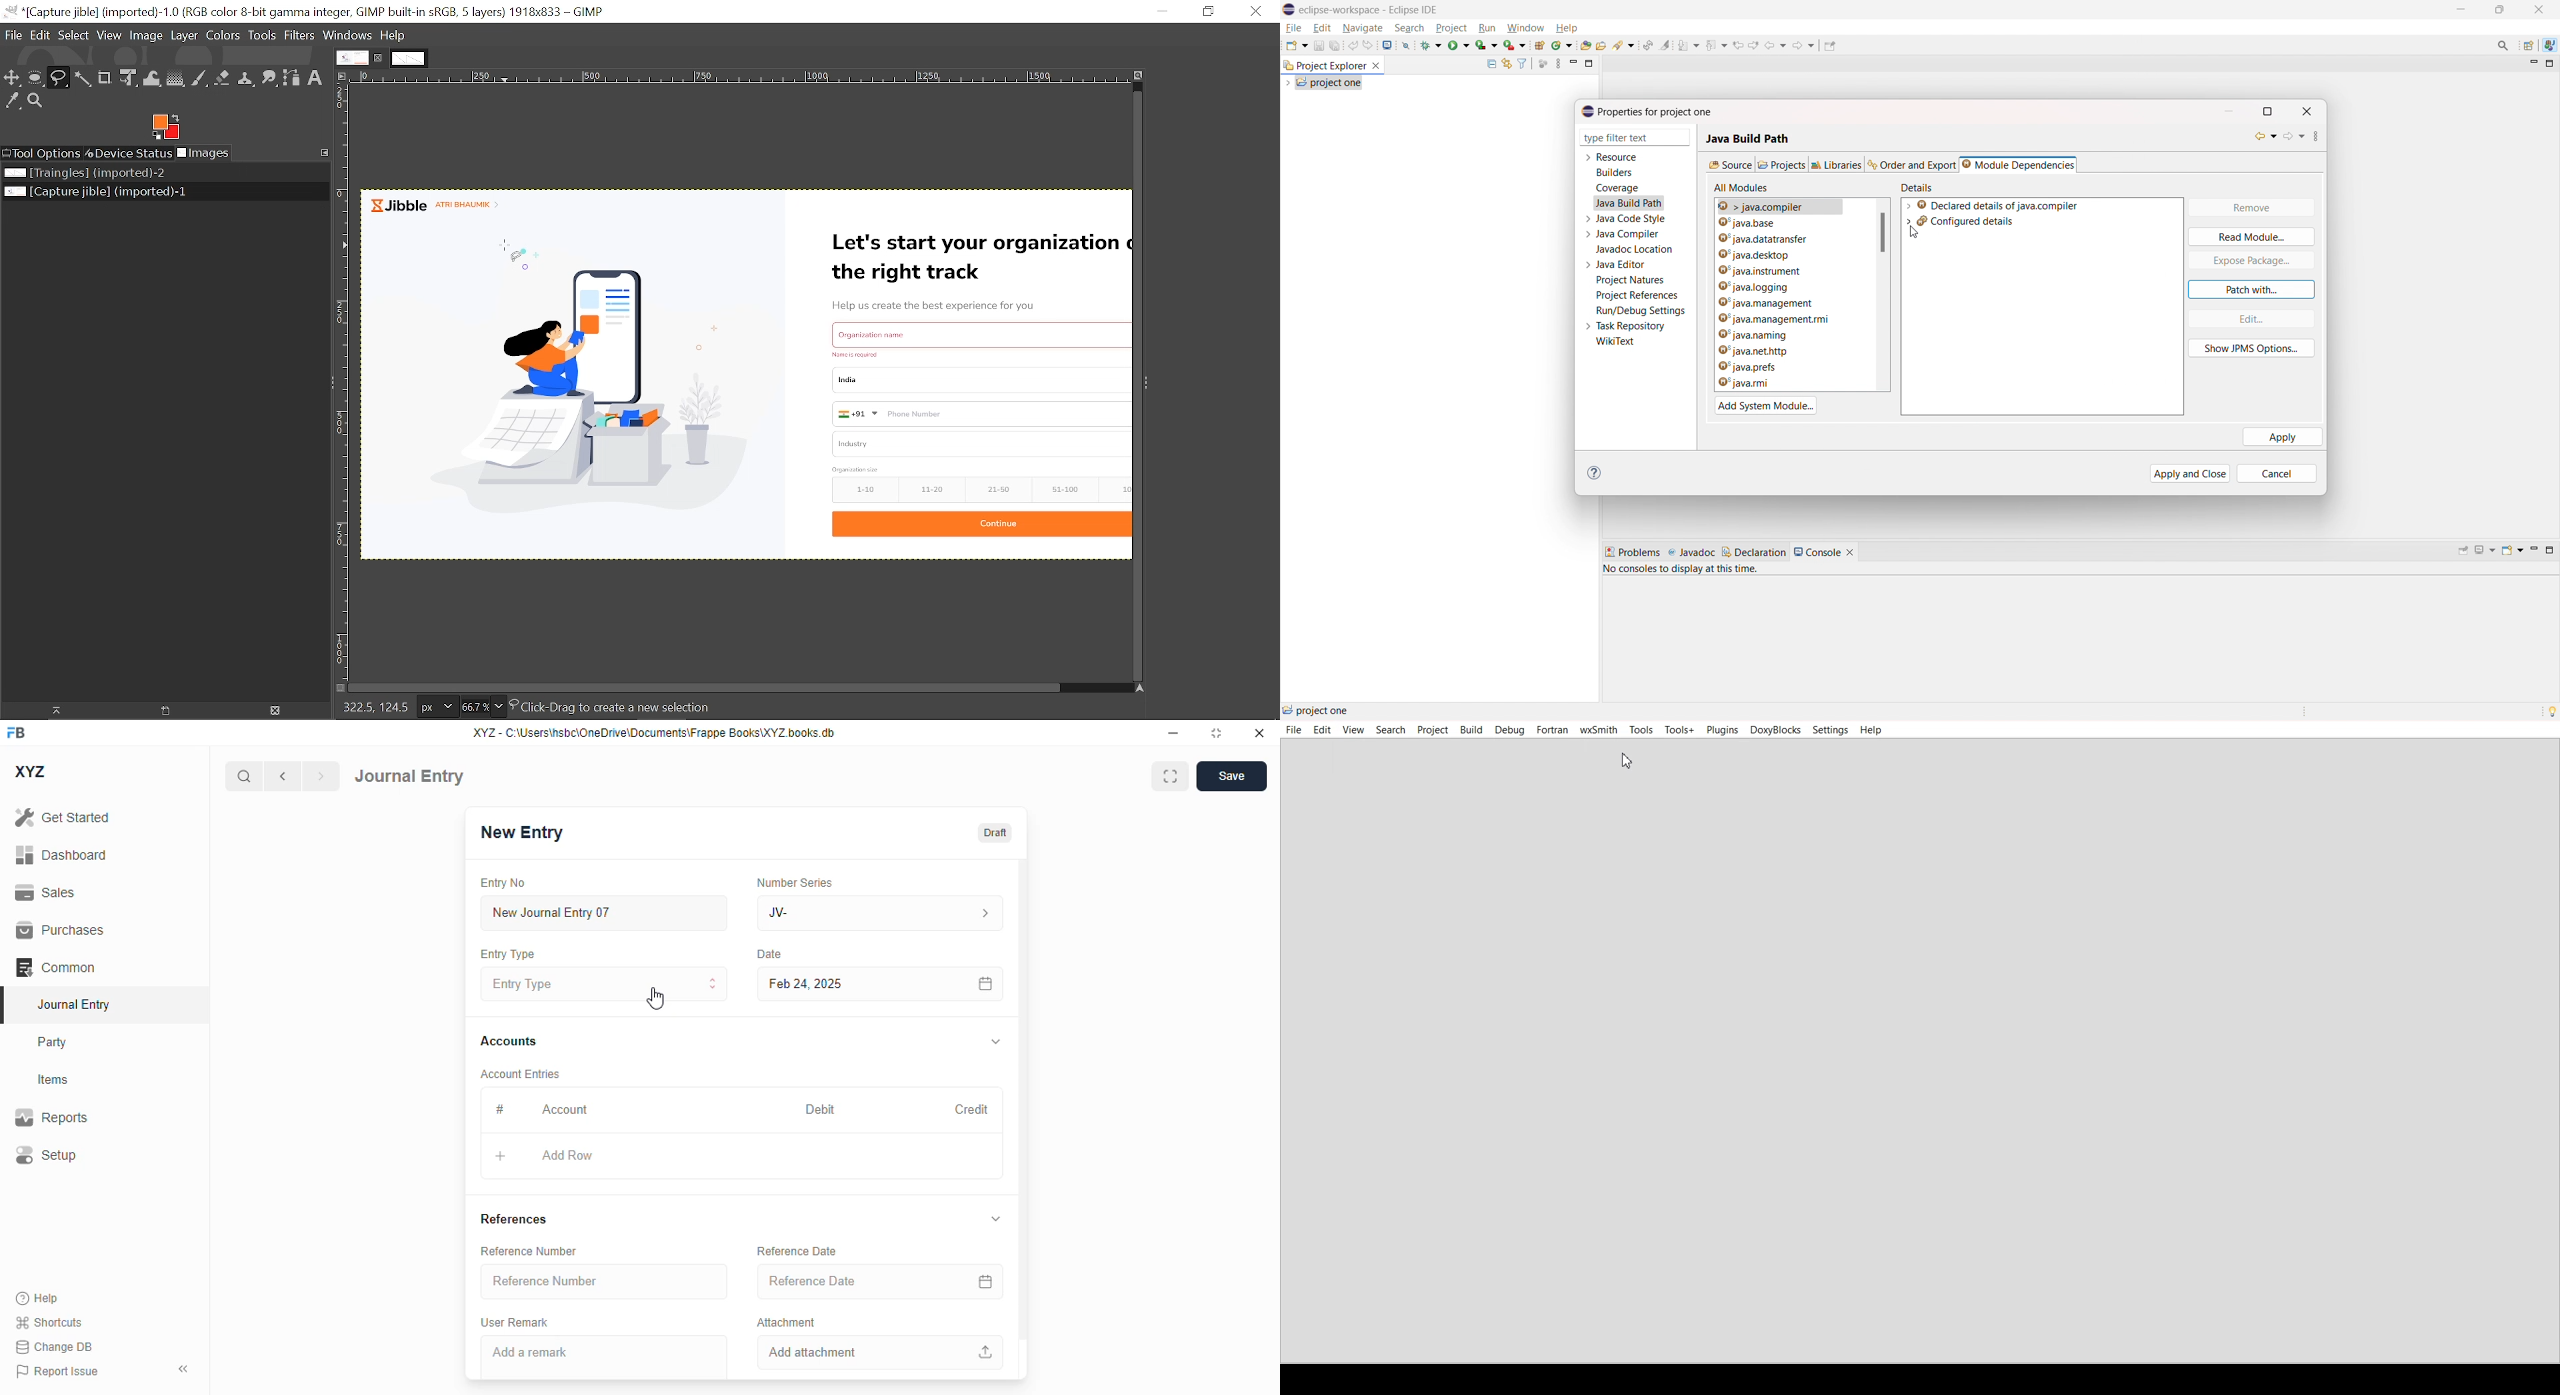 The width and height of the screenshot is (2576, 1400). I want to click on common, so click(55, 967).